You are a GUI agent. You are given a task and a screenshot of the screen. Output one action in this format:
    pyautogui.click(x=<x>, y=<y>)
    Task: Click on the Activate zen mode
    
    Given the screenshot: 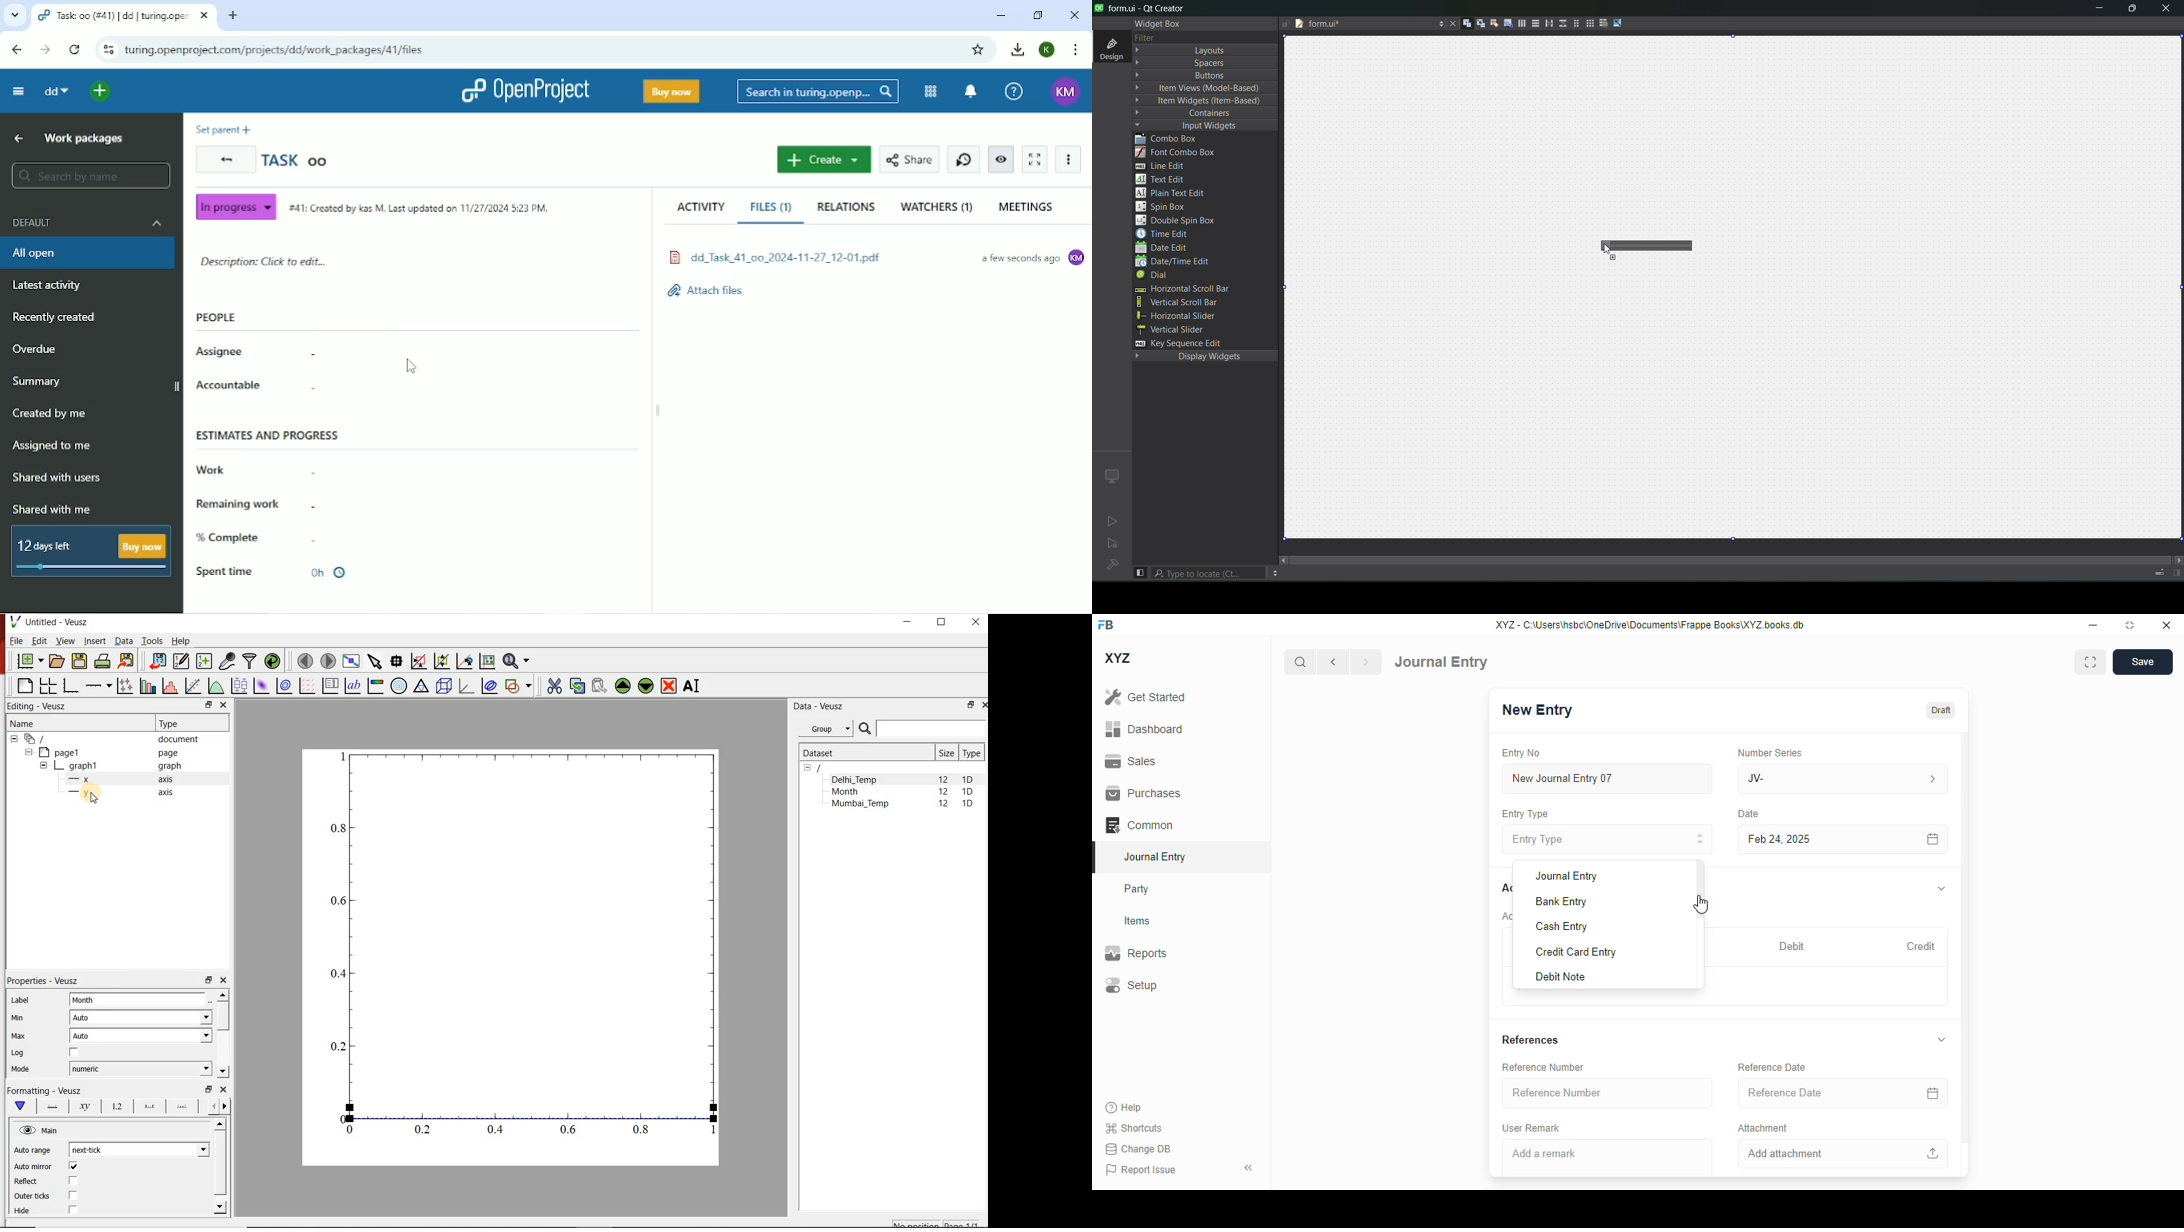 What is the action you would take?
    pyautogui.click(x=1035, y=159)
    